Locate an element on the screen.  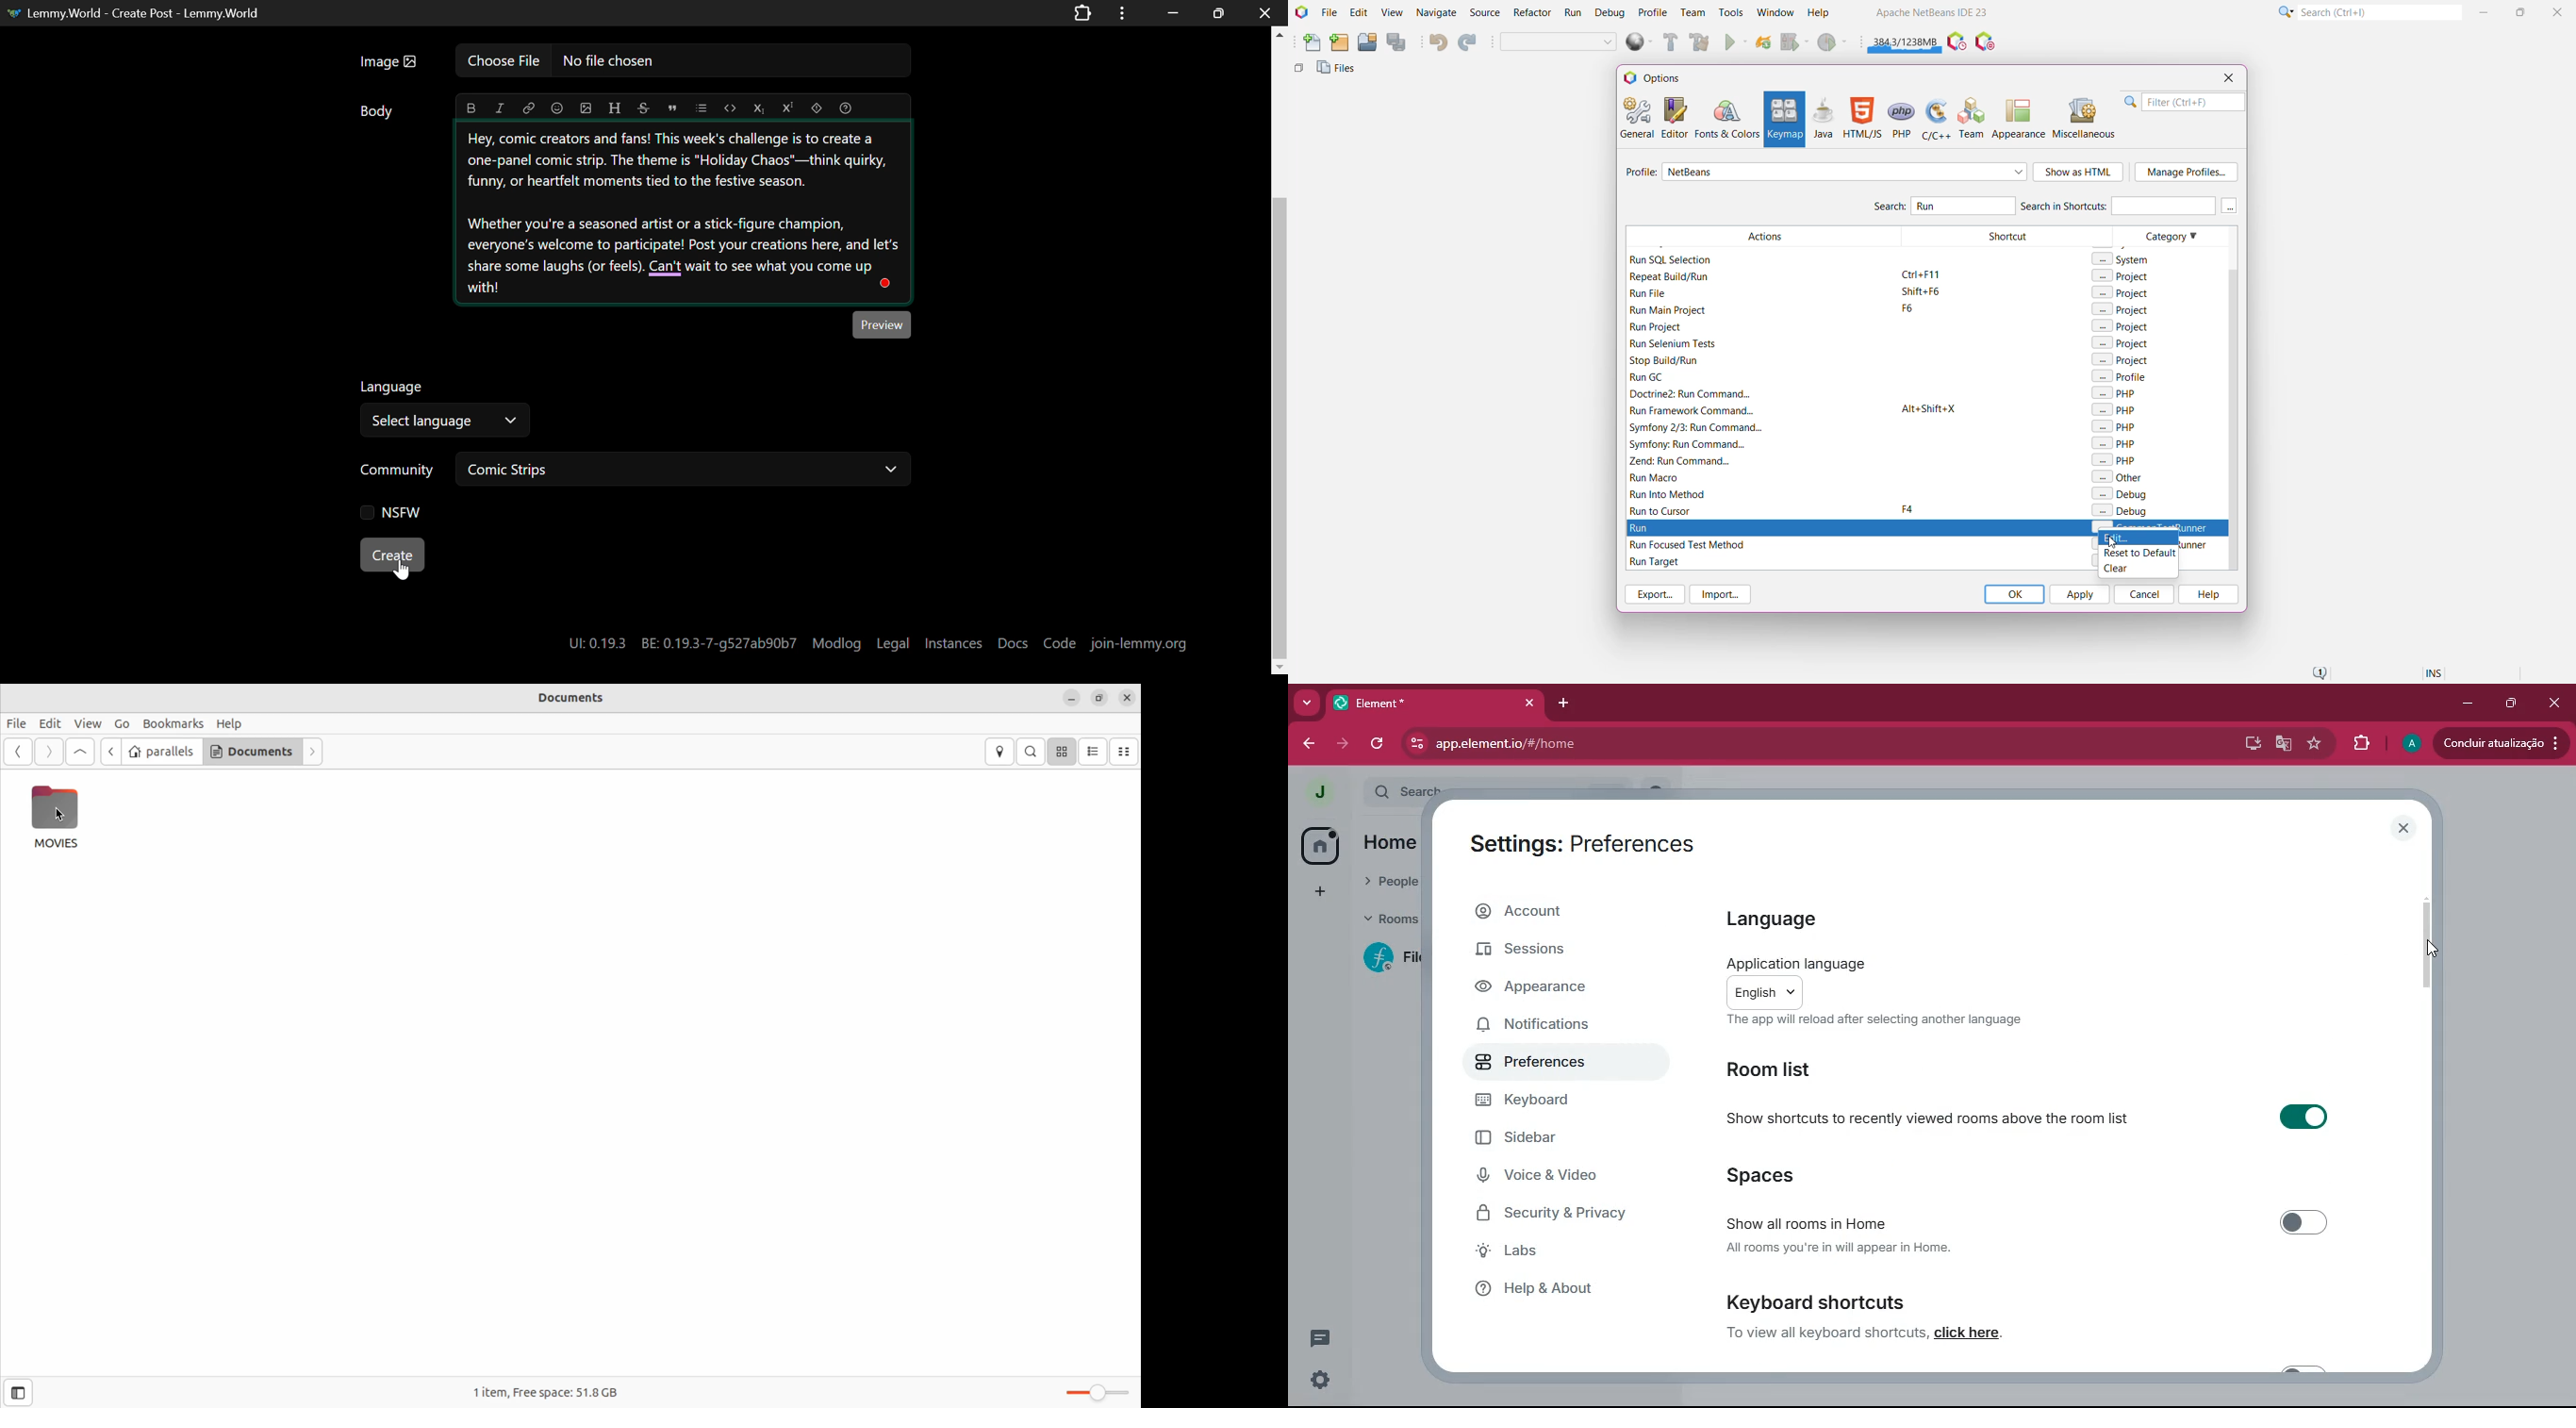
language is located at coordinates (1781, 917).